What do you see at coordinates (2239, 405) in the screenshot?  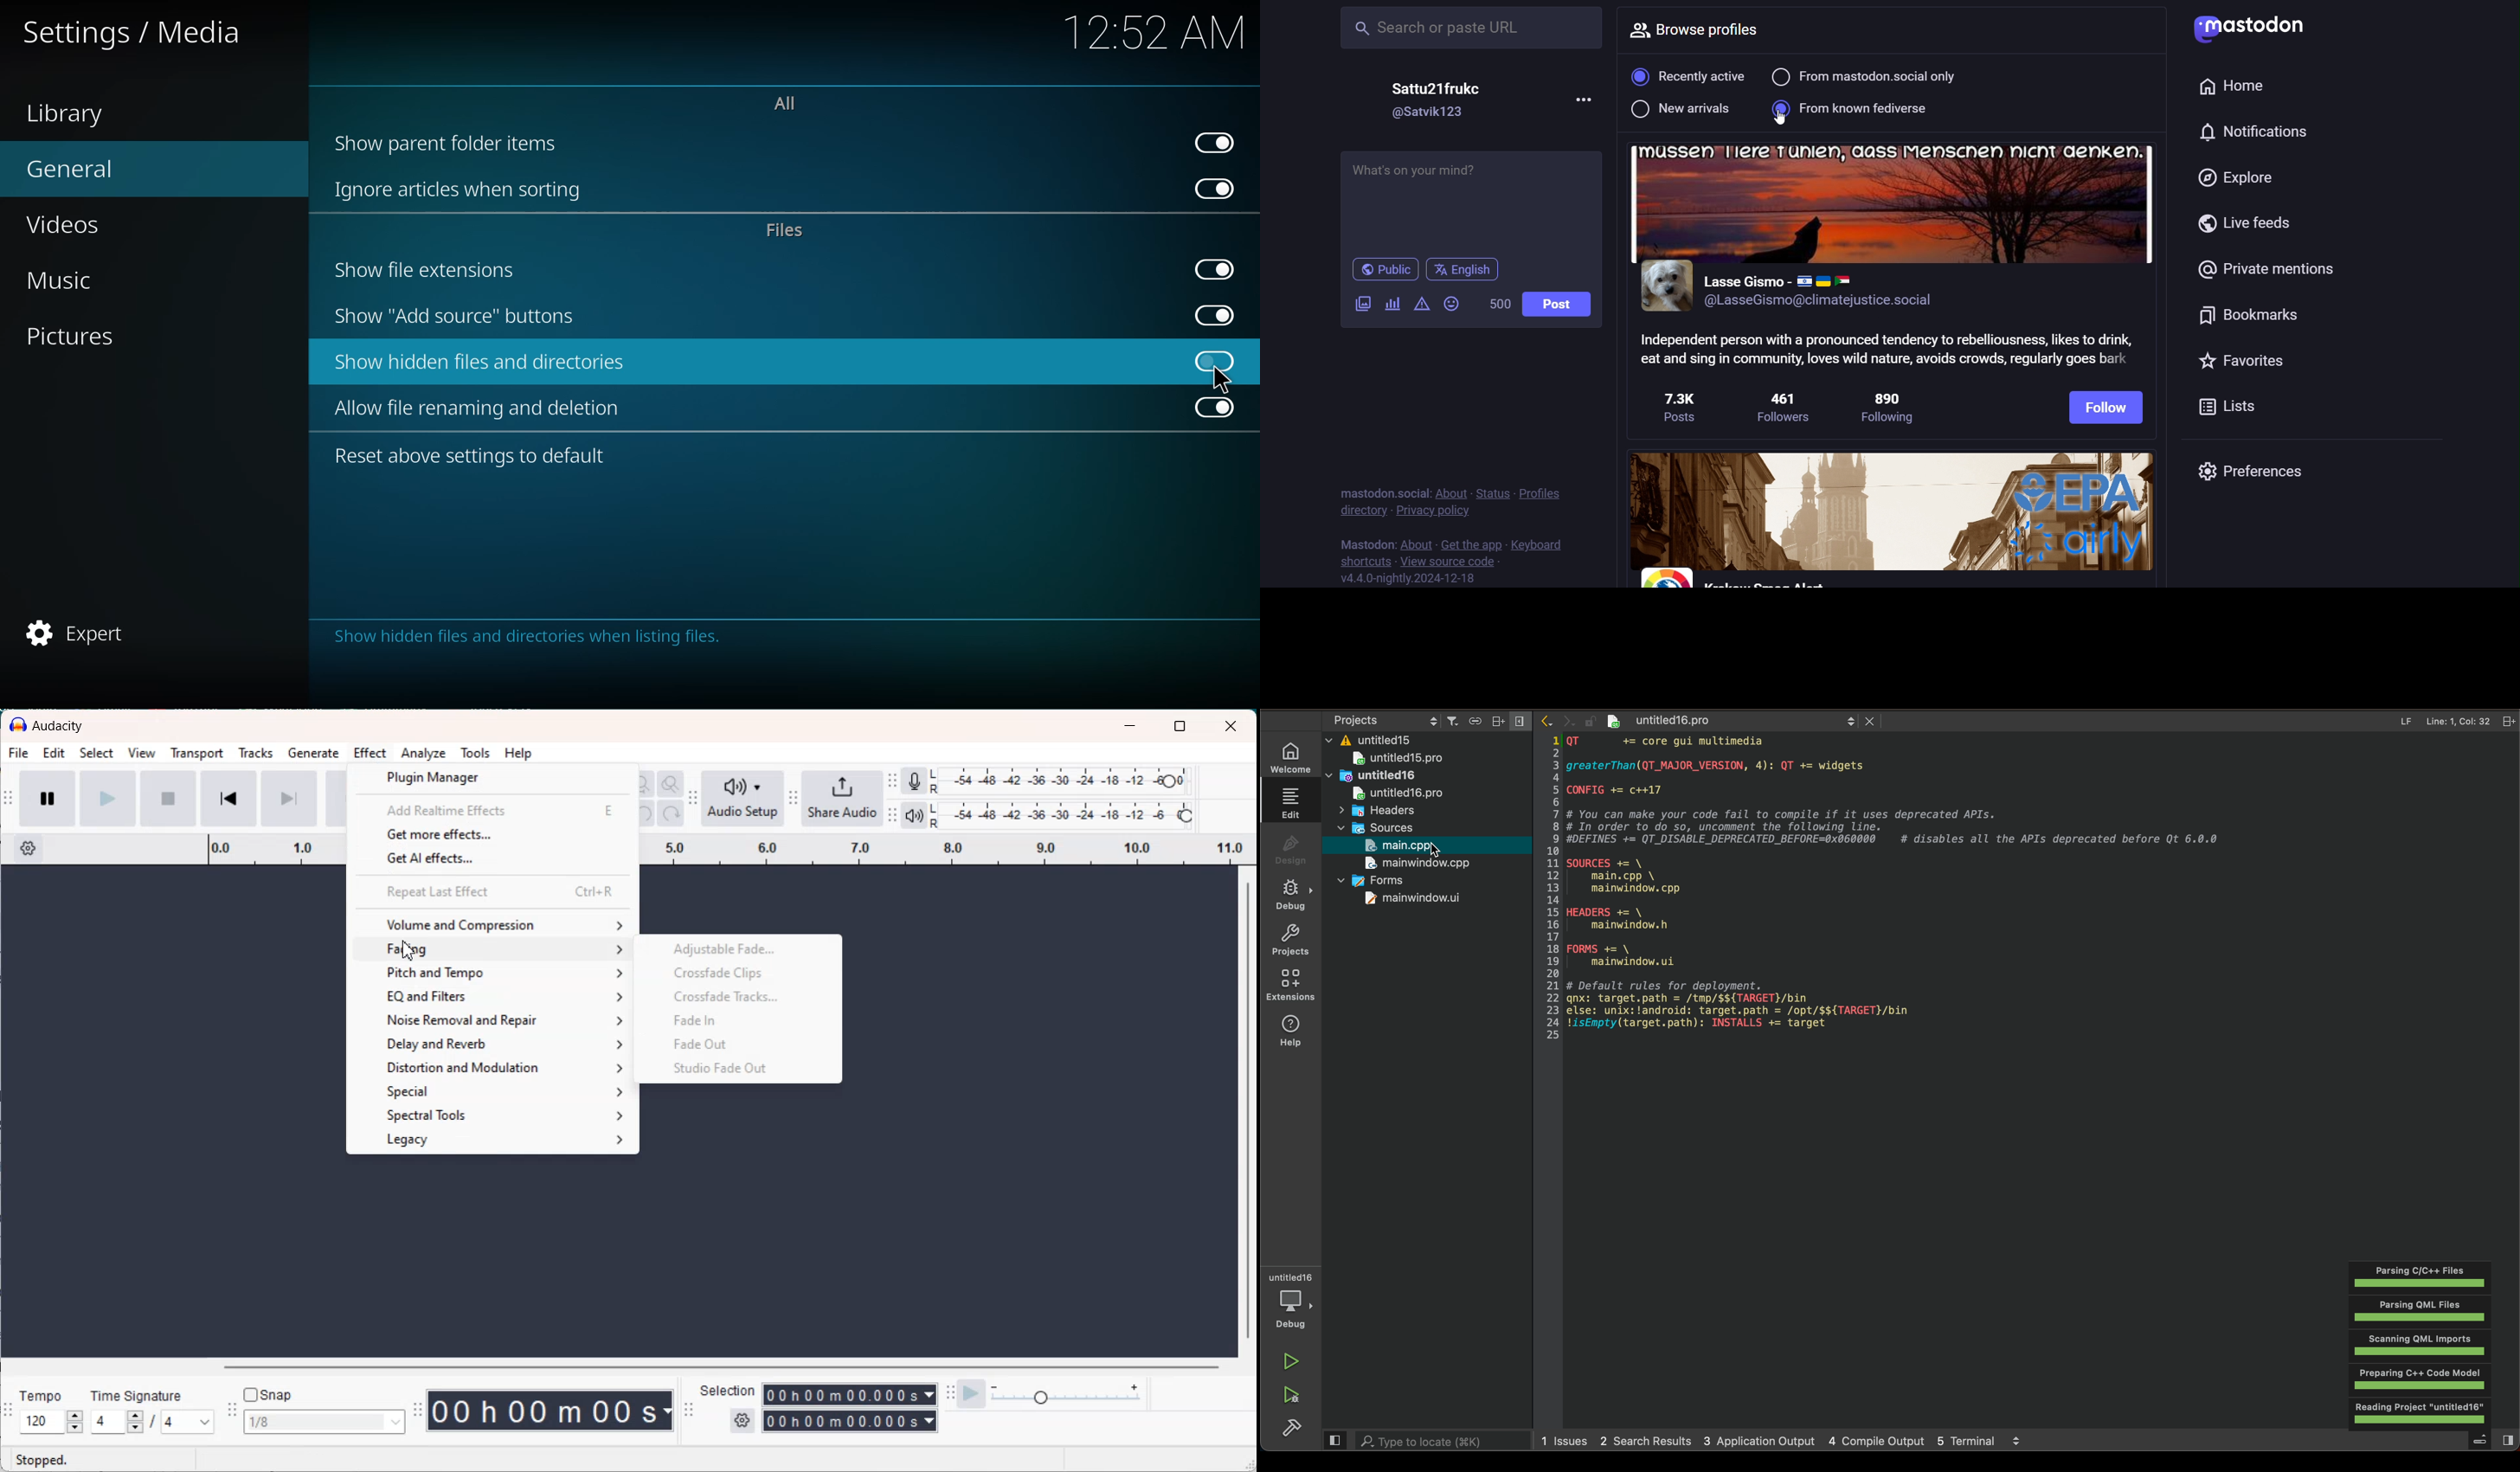 I see `list` at bounding box center [2239, 405].